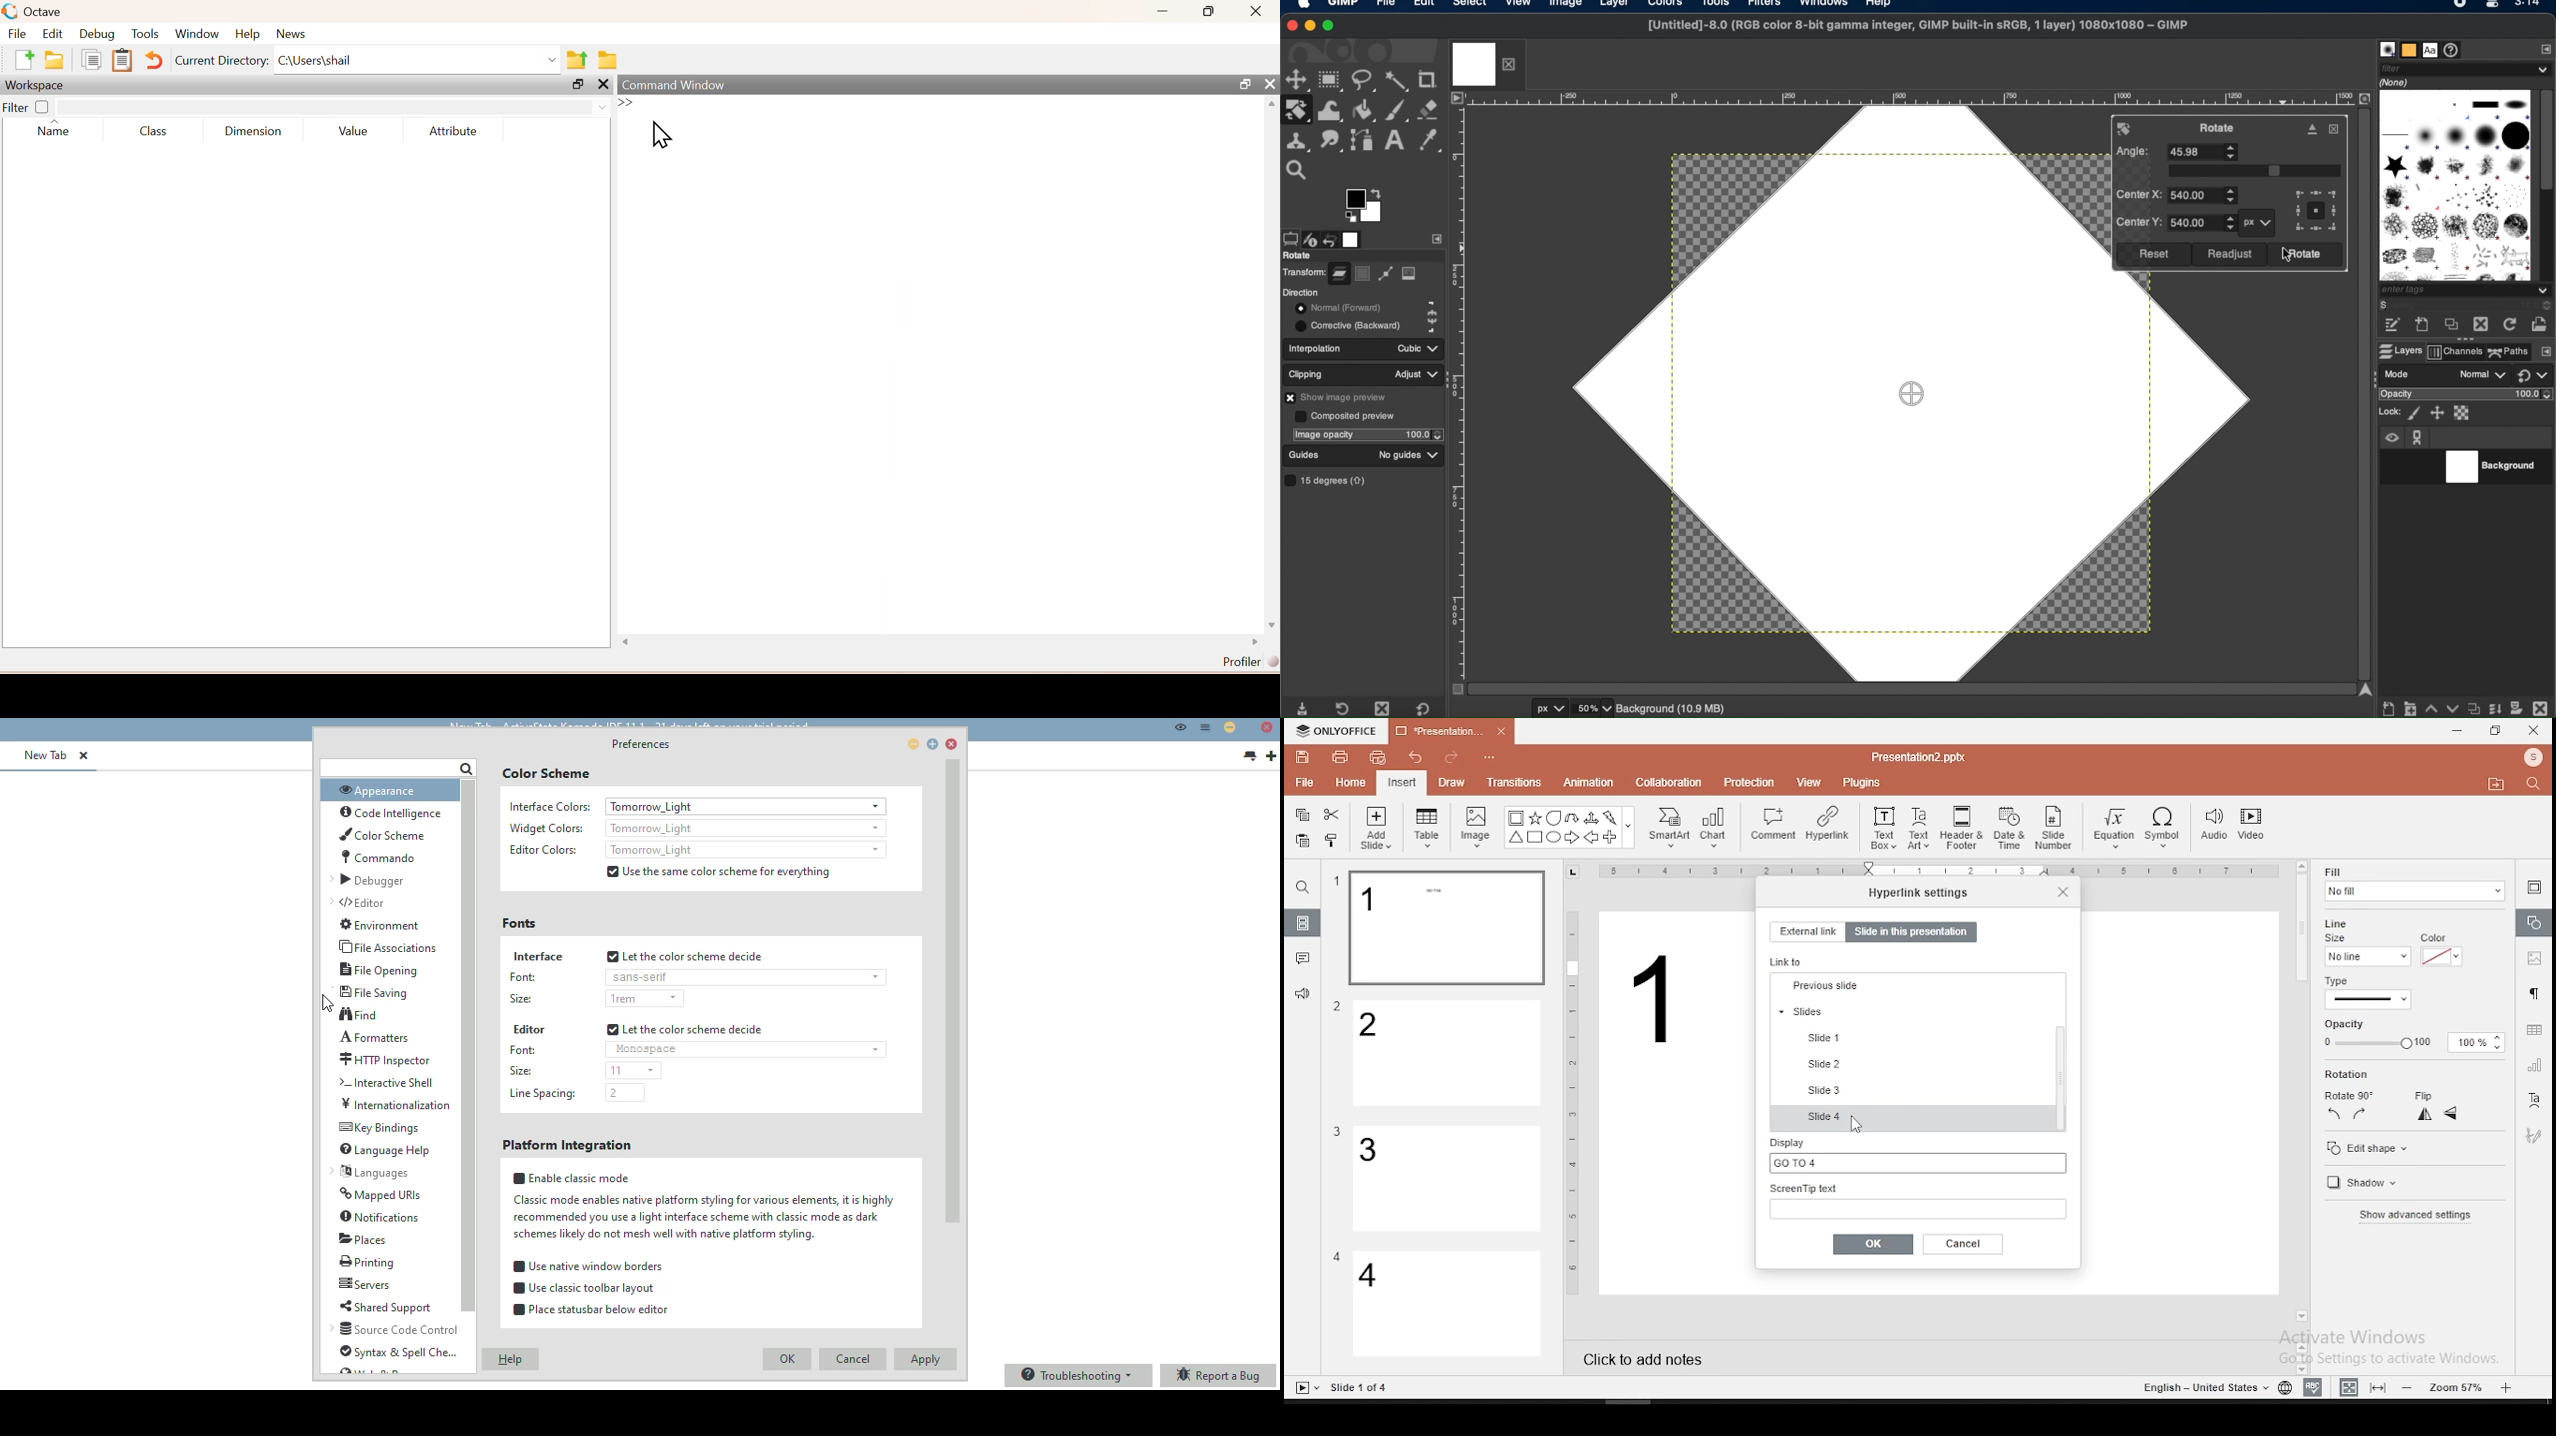 Image resolution: width=2576 pixels, height=1456 pixels. What do you see at coordinates (1304, 784) in the screenshot?
I see `file` at bounding box center [1304, 784].